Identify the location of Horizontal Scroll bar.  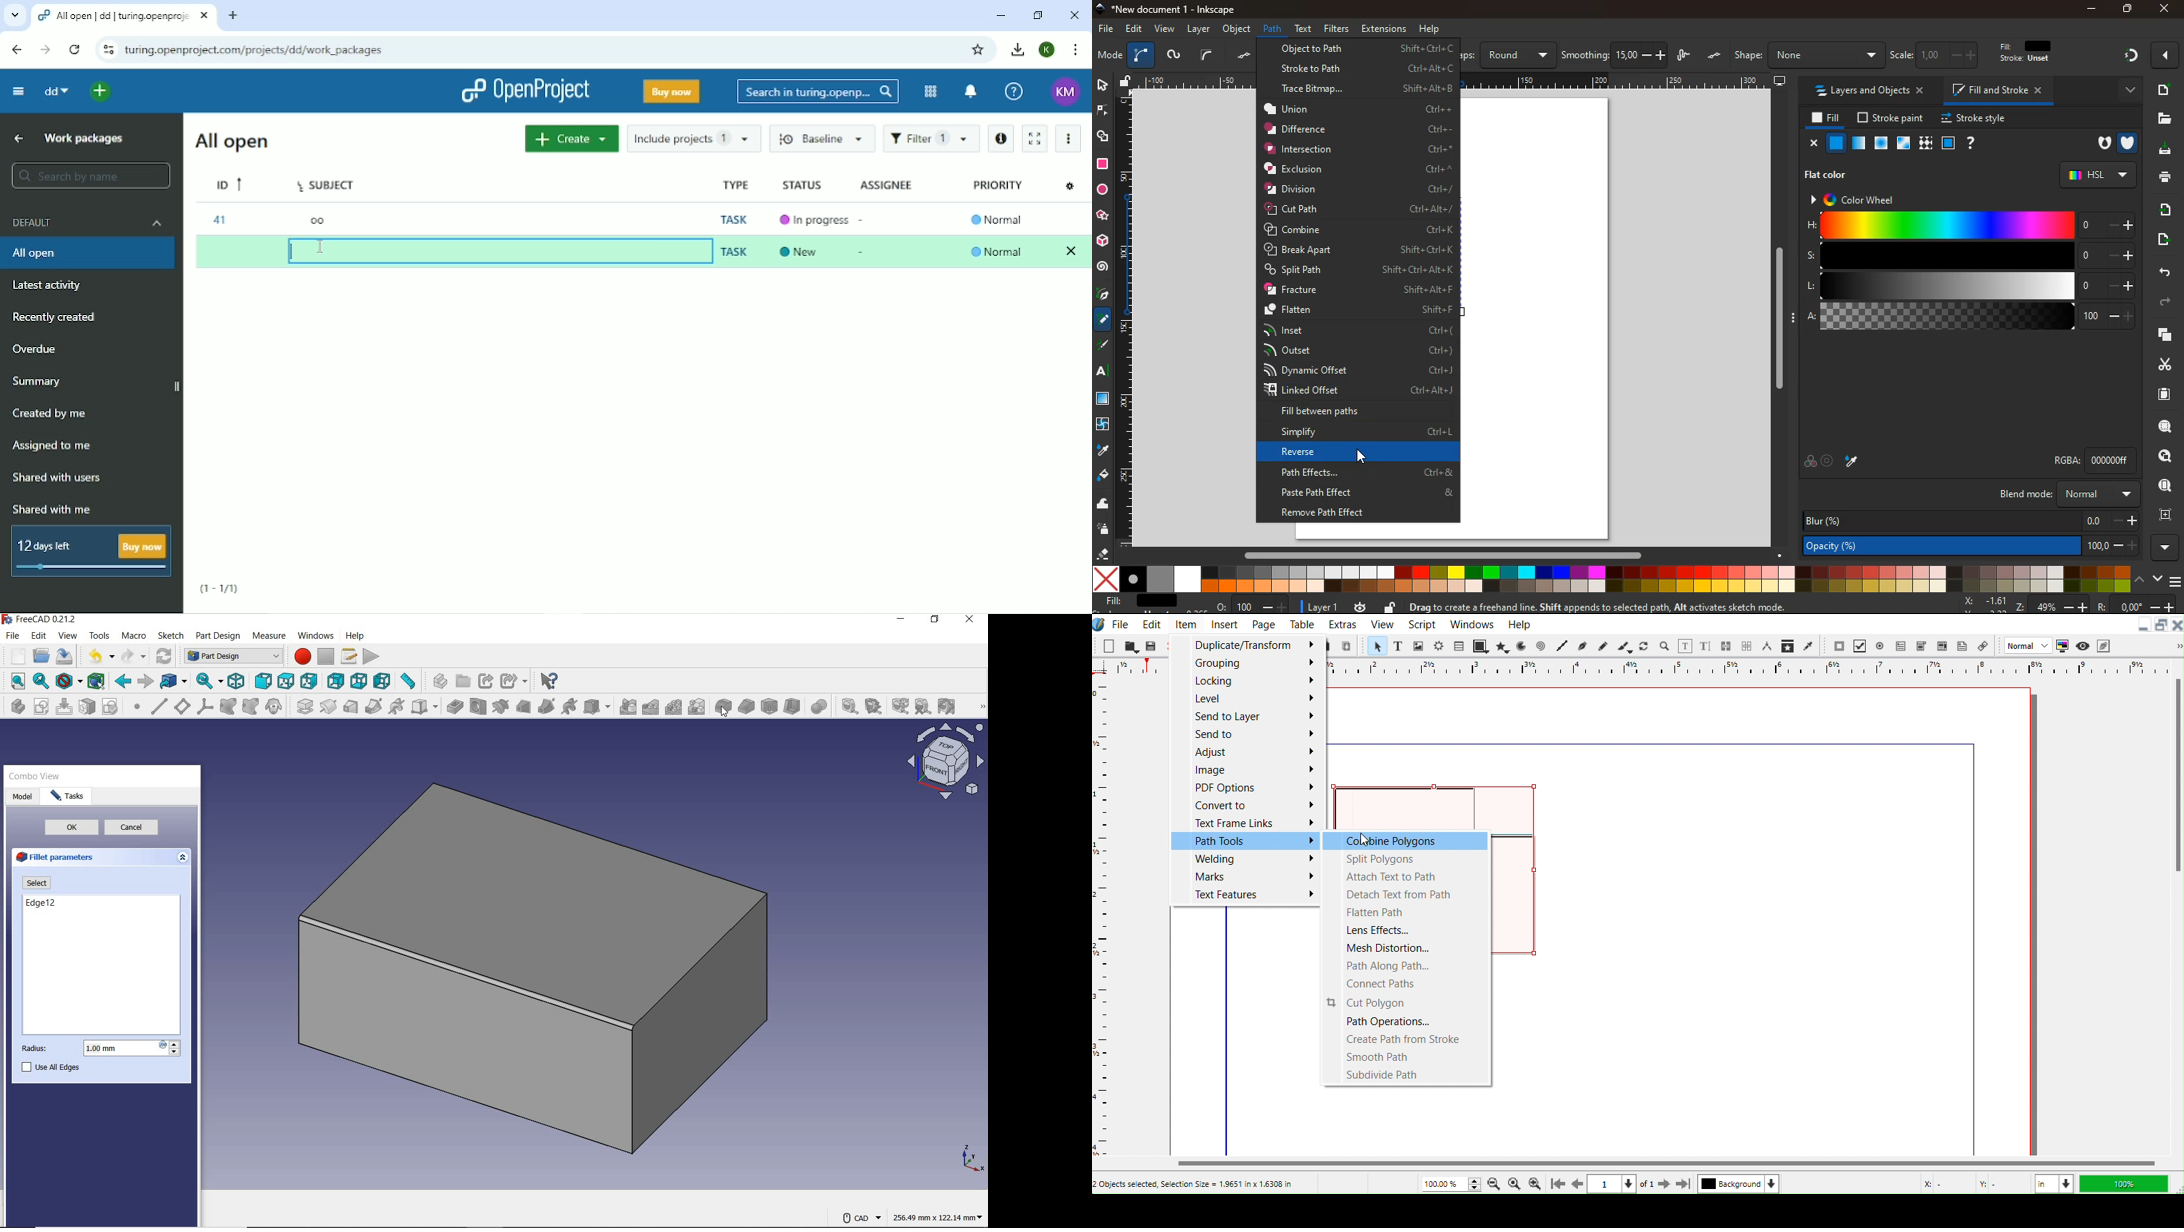
(1637, 1164).